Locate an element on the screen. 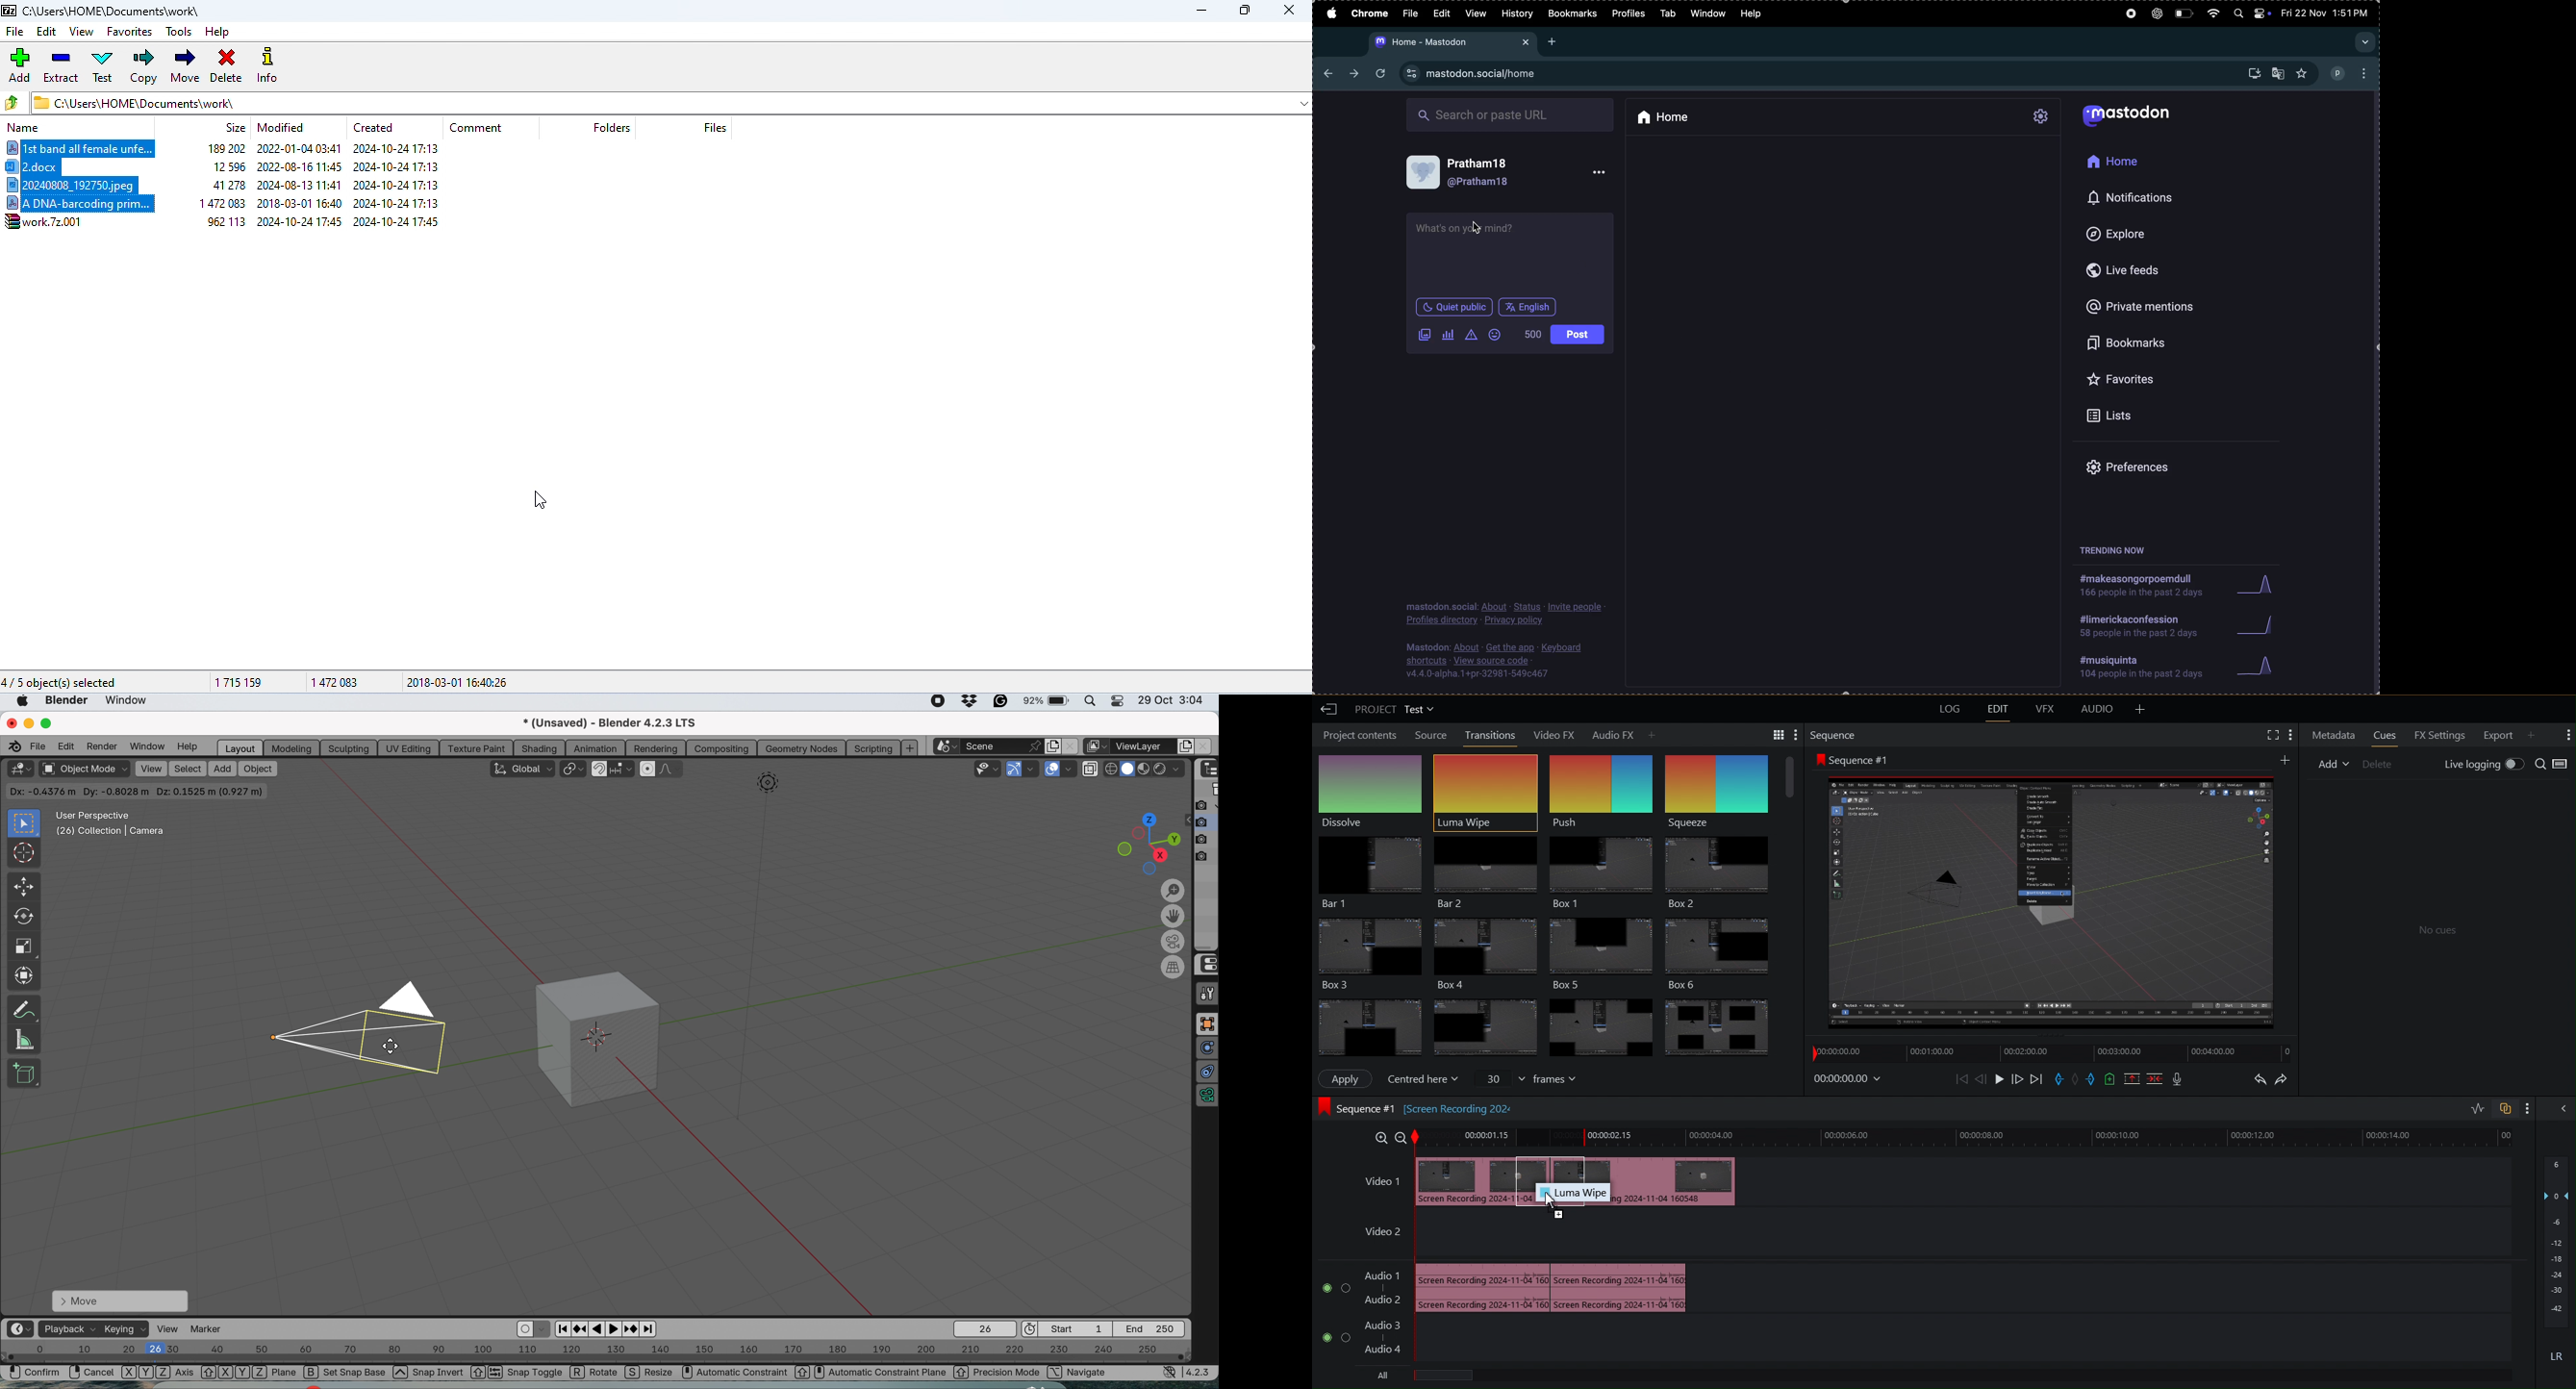  move is located at coordinates (185, 66).